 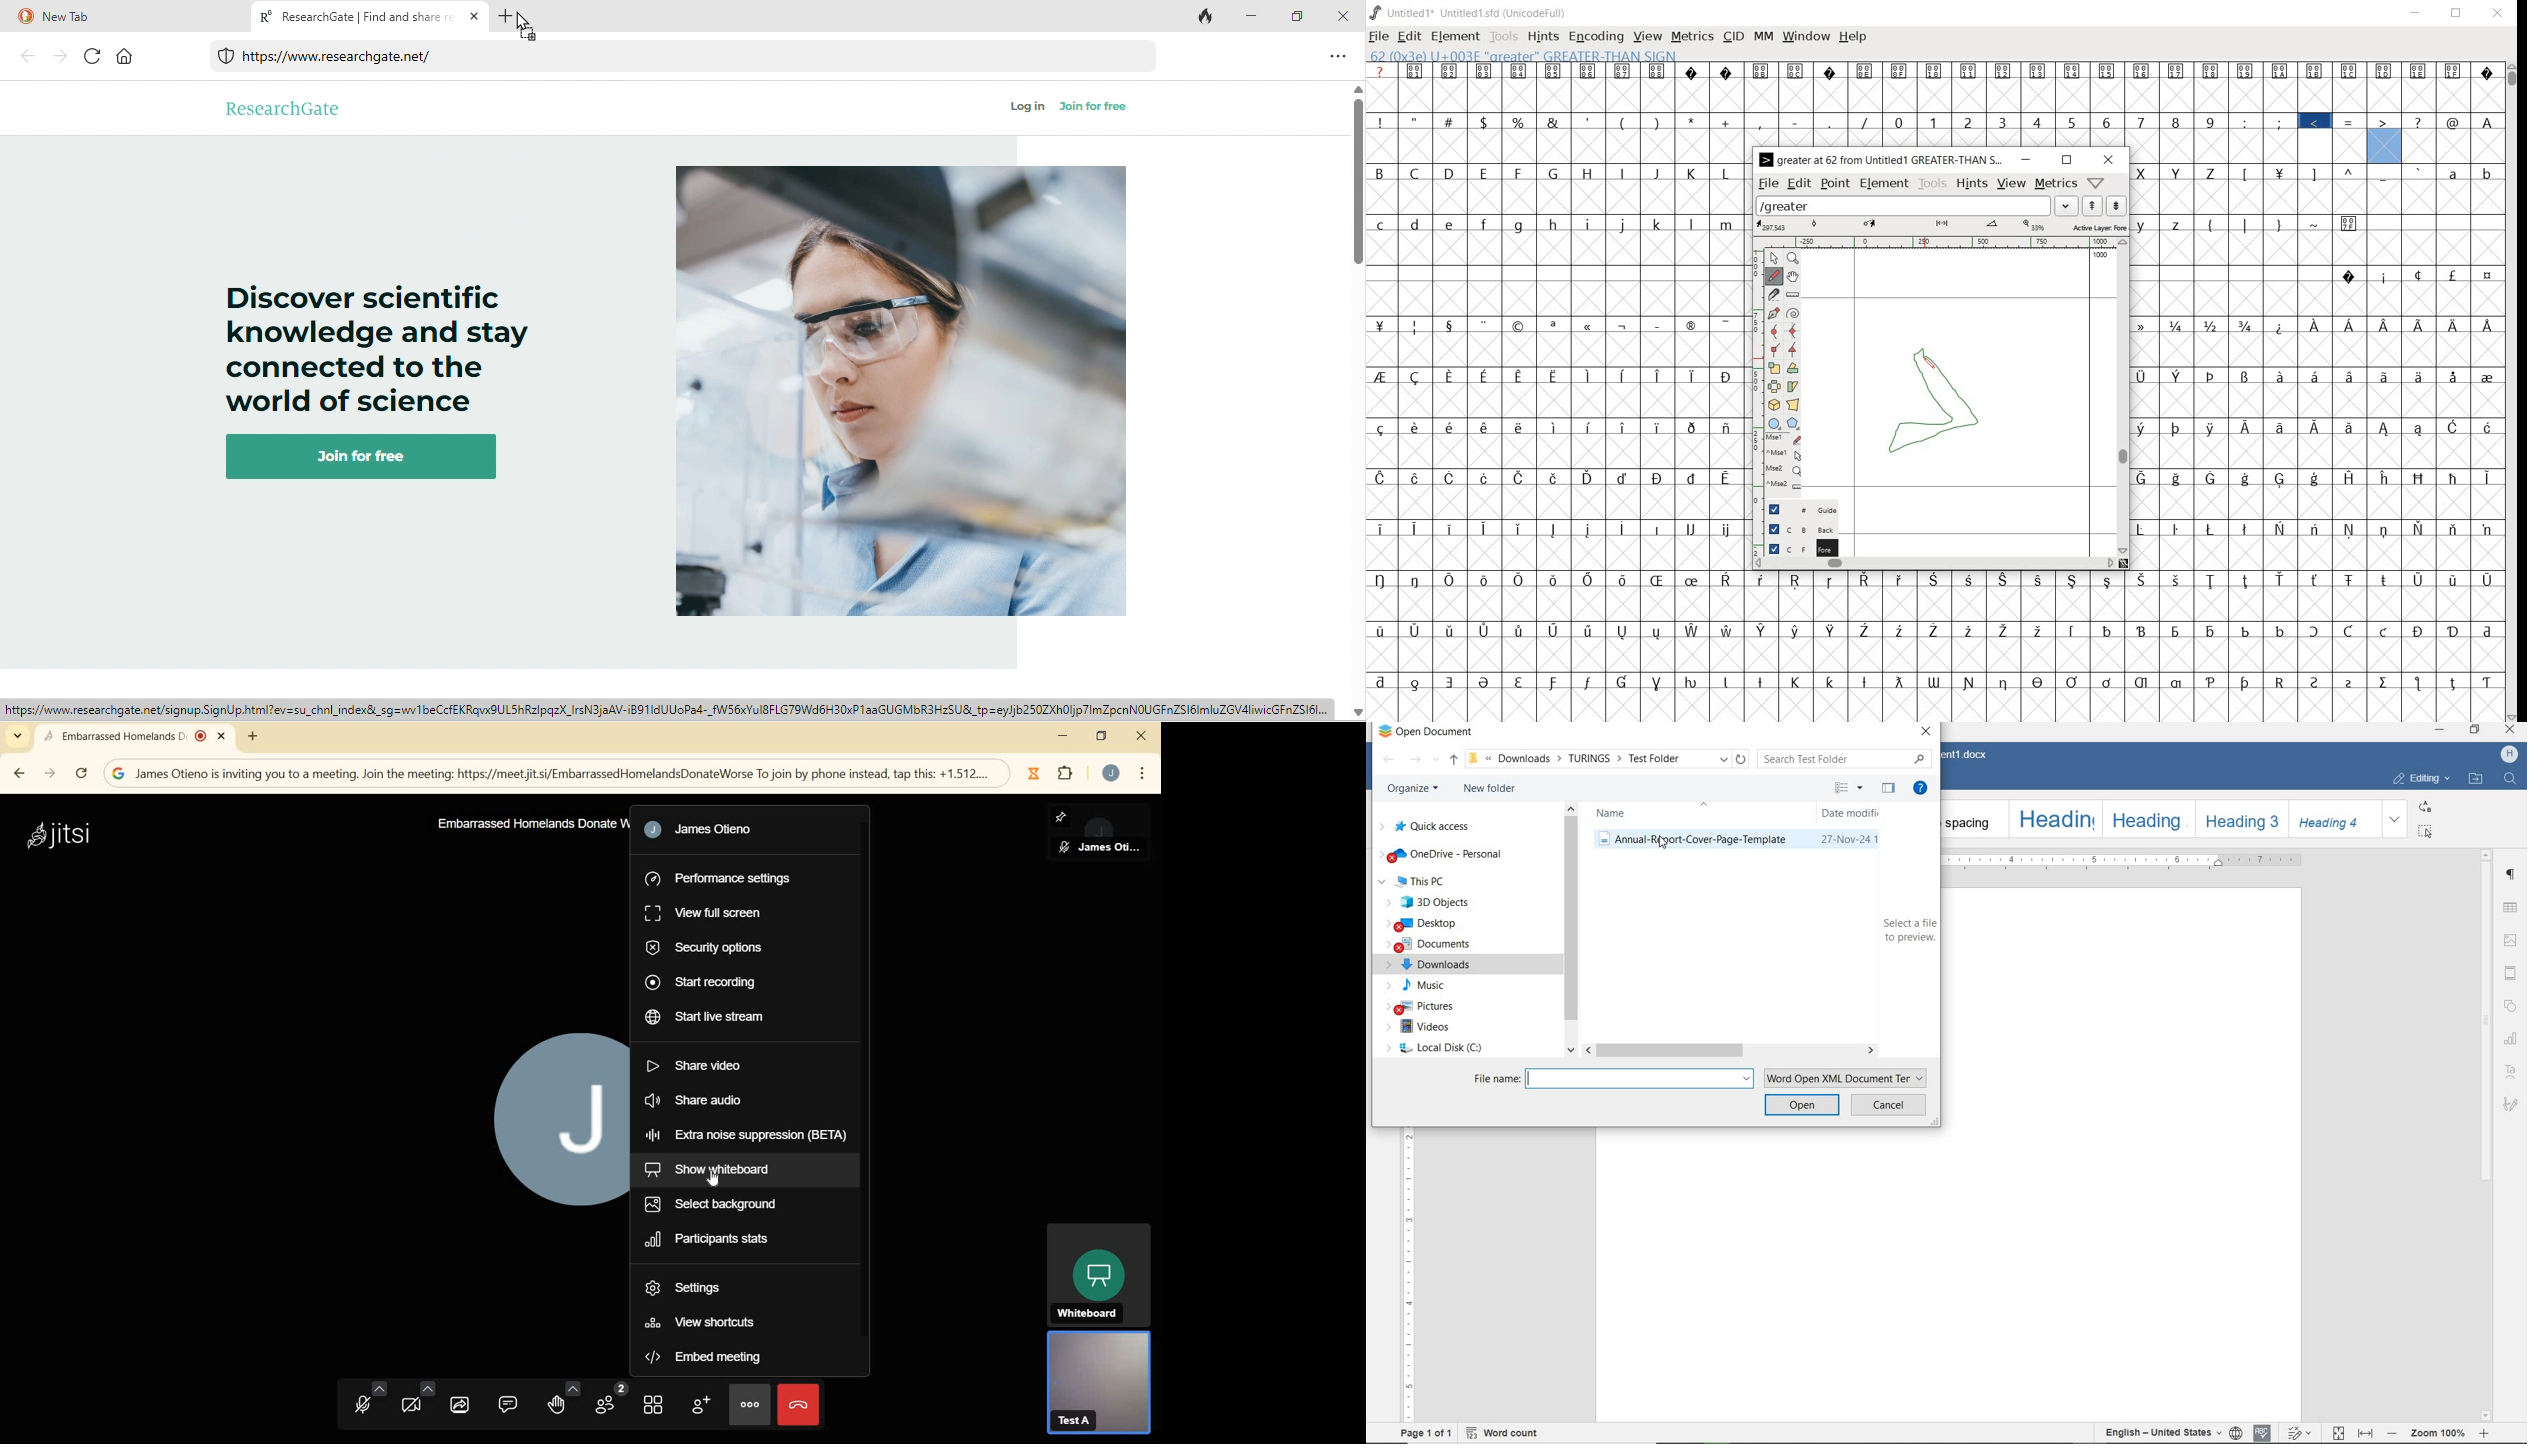 What do you see at coordinates (1887, 788) in the screenshot?
I see `HIDE THE PREVIEW PANE` at bounding box center [1887, 788].